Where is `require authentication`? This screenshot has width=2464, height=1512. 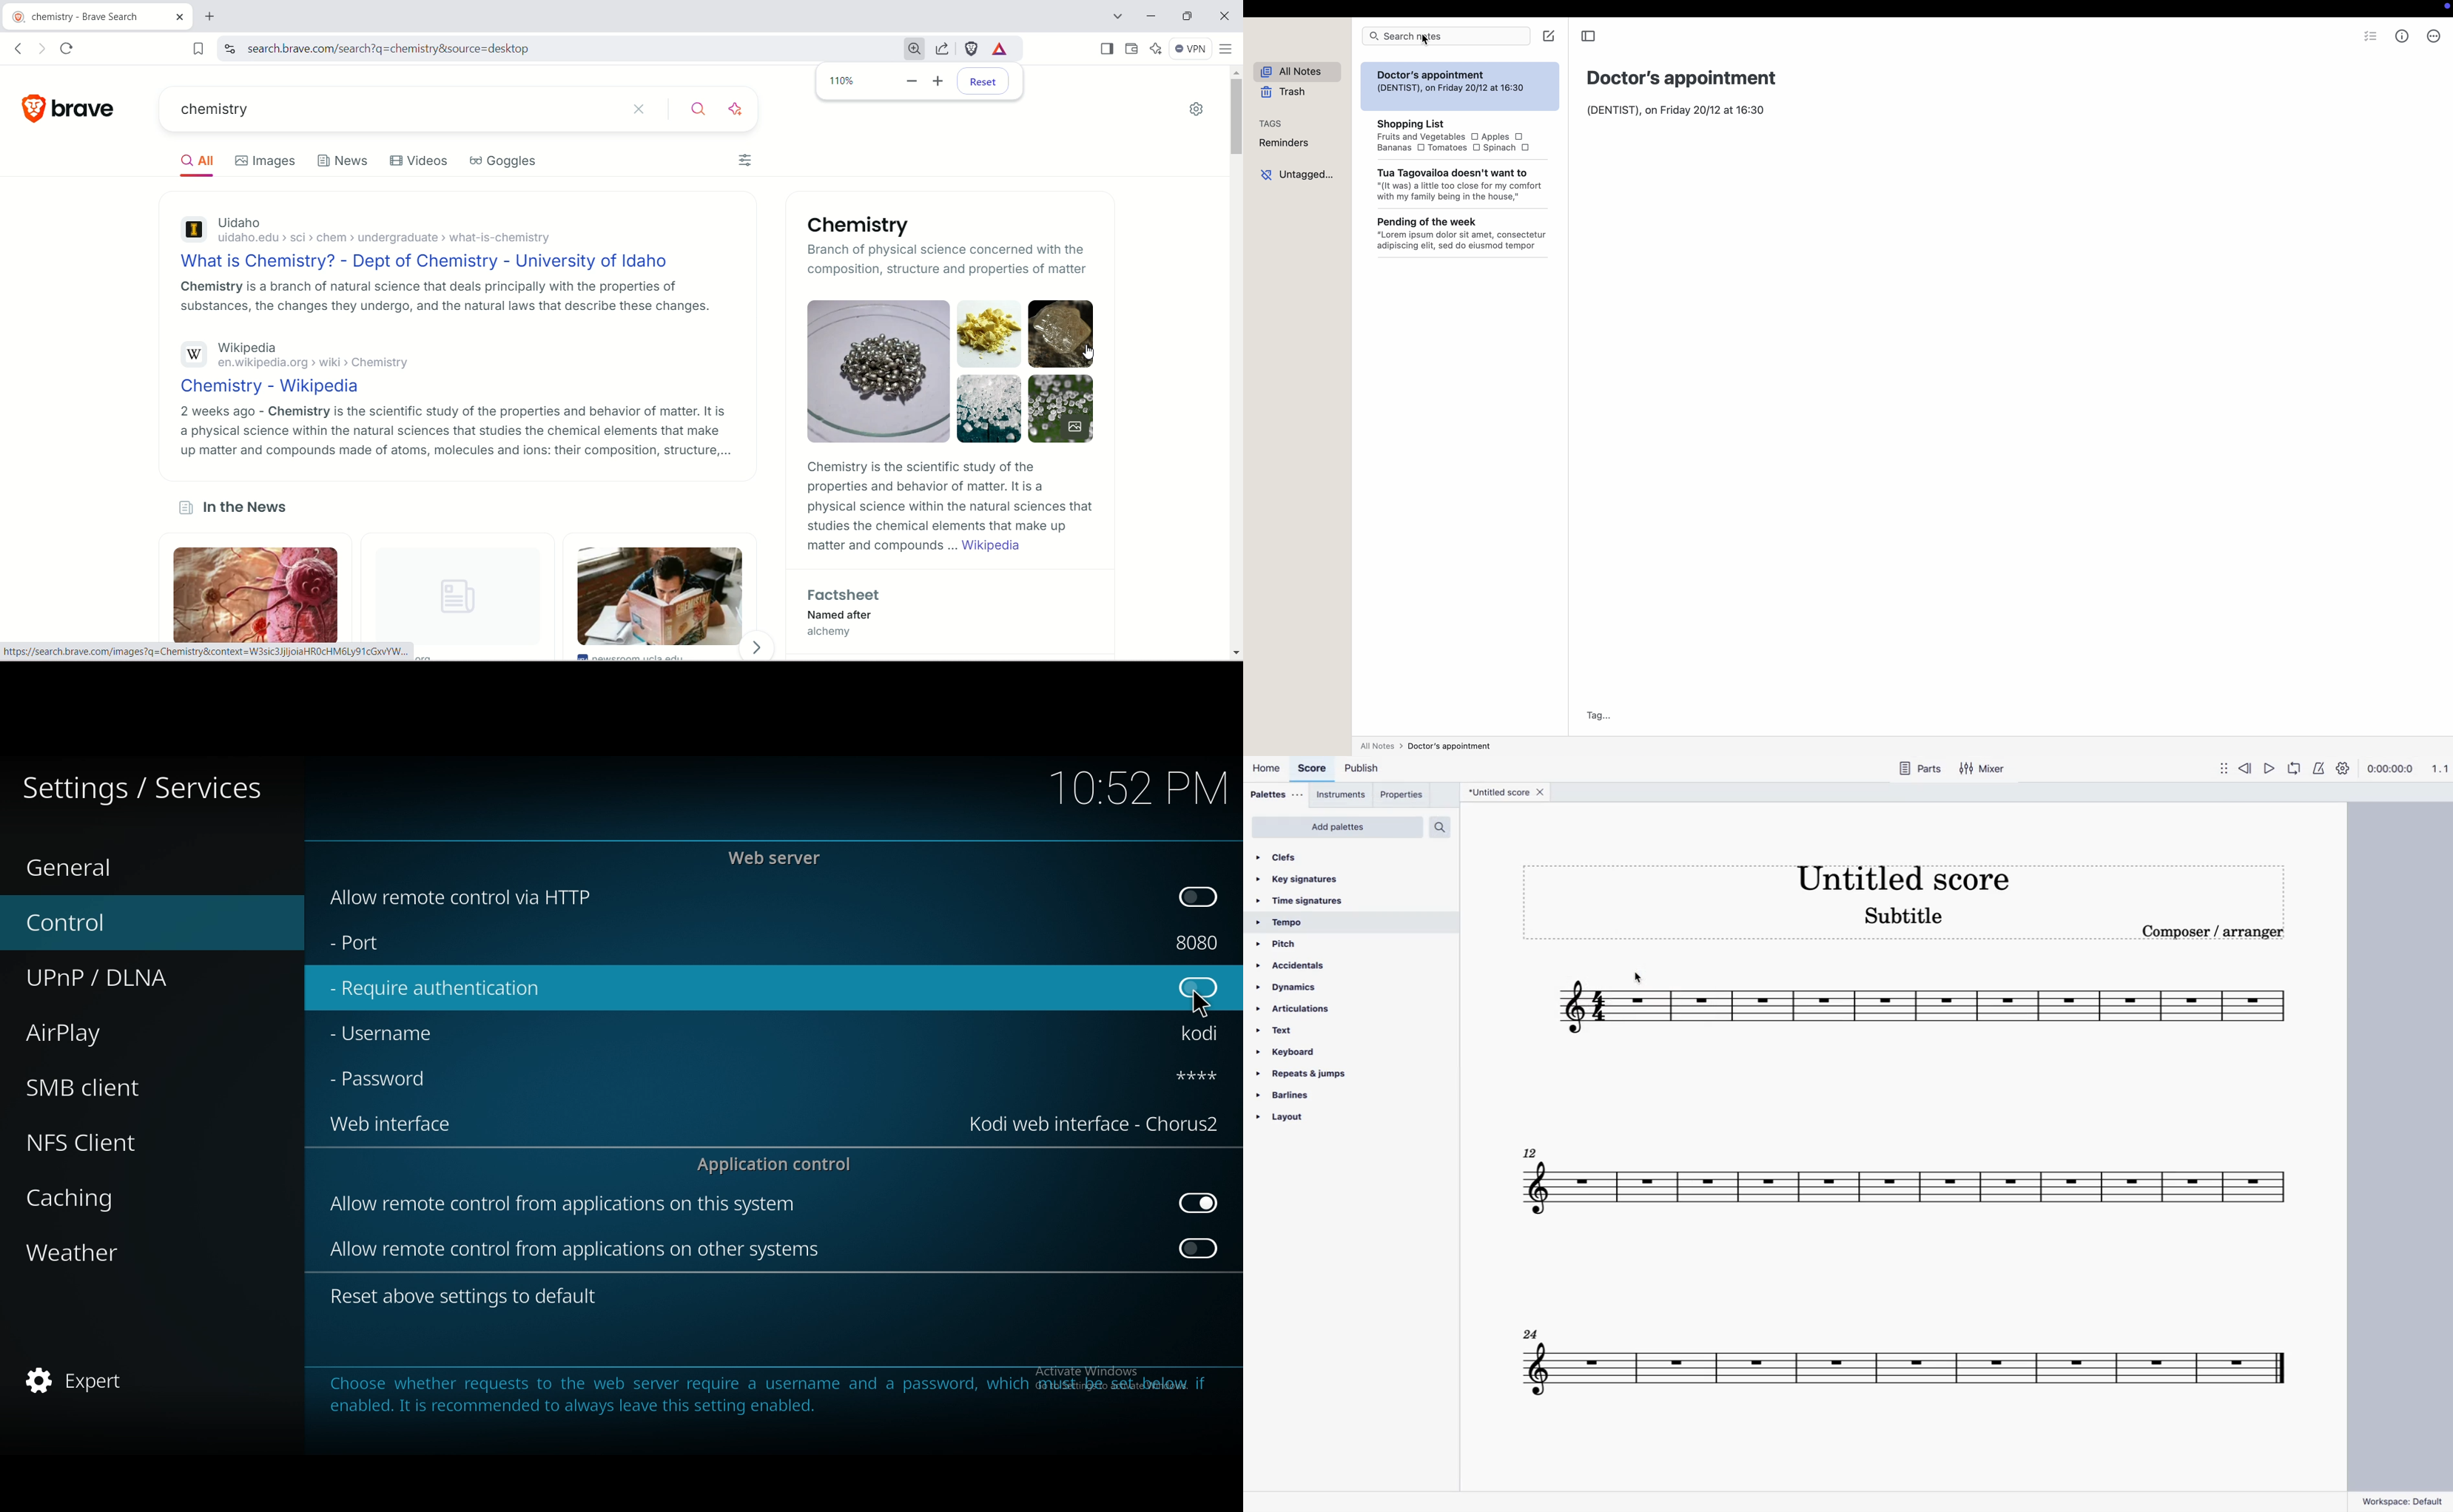
require authentication is located at coordinates (436, 989).